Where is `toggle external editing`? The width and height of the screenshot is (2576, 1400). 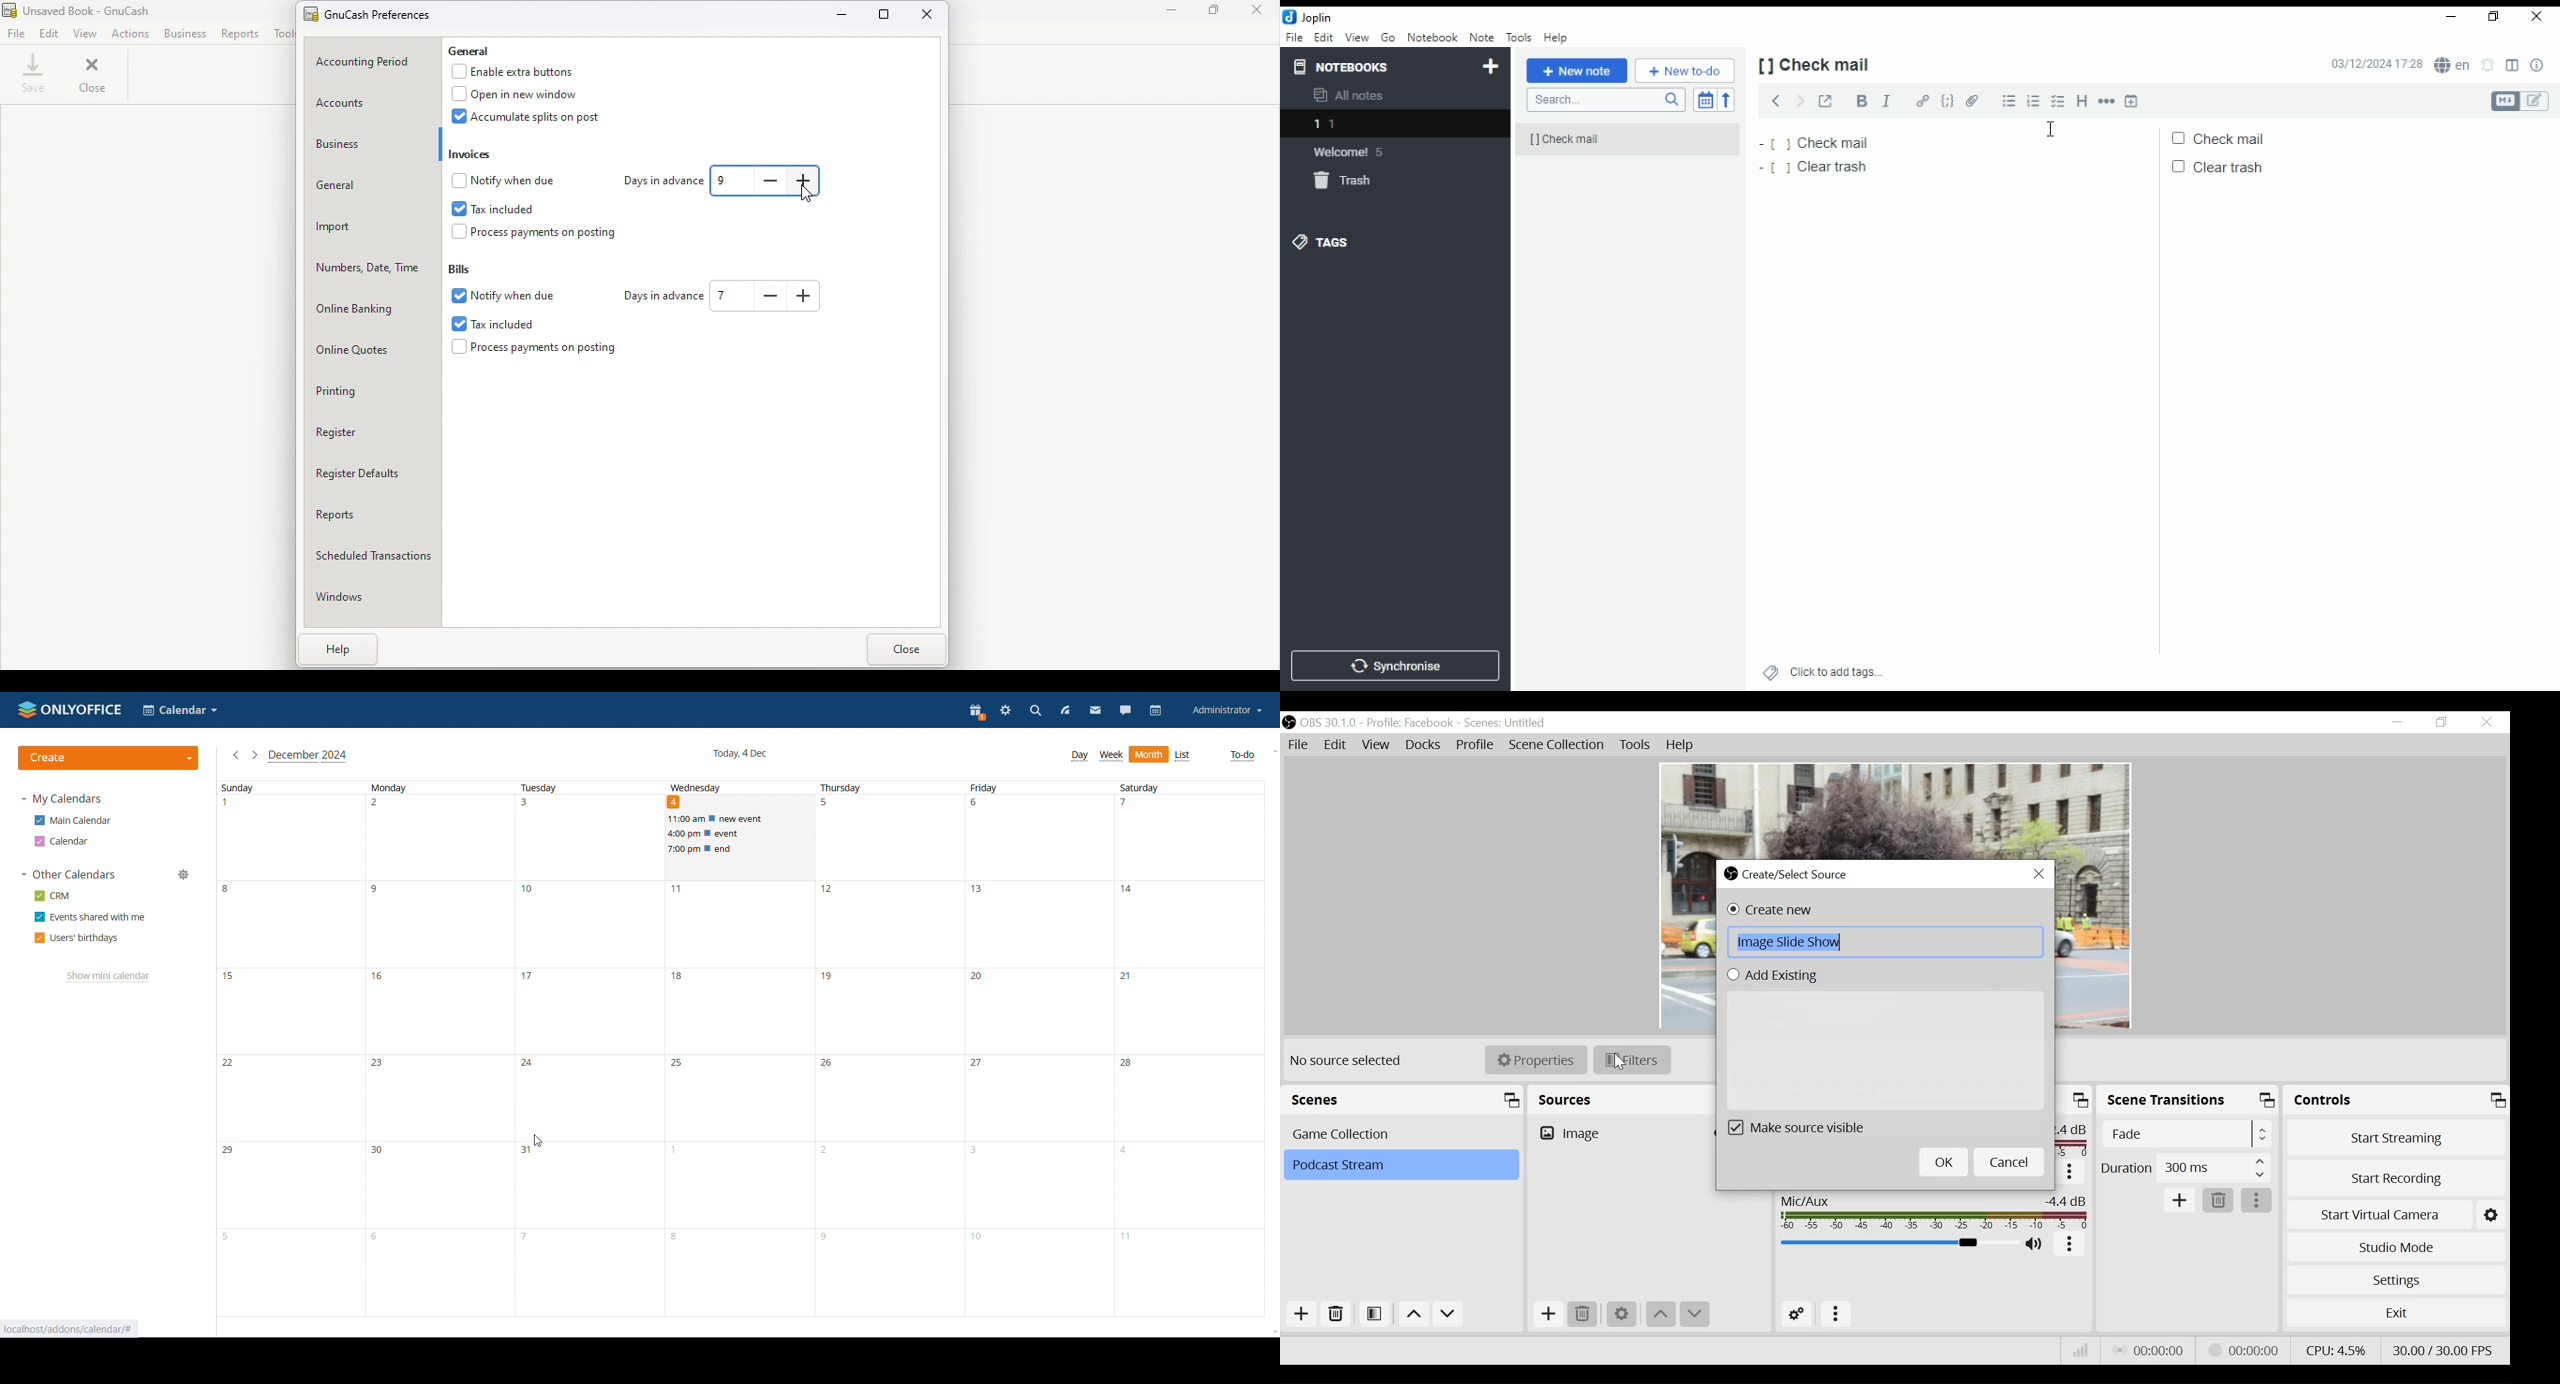
toggle external editing is located at coordinates (1825, 101).